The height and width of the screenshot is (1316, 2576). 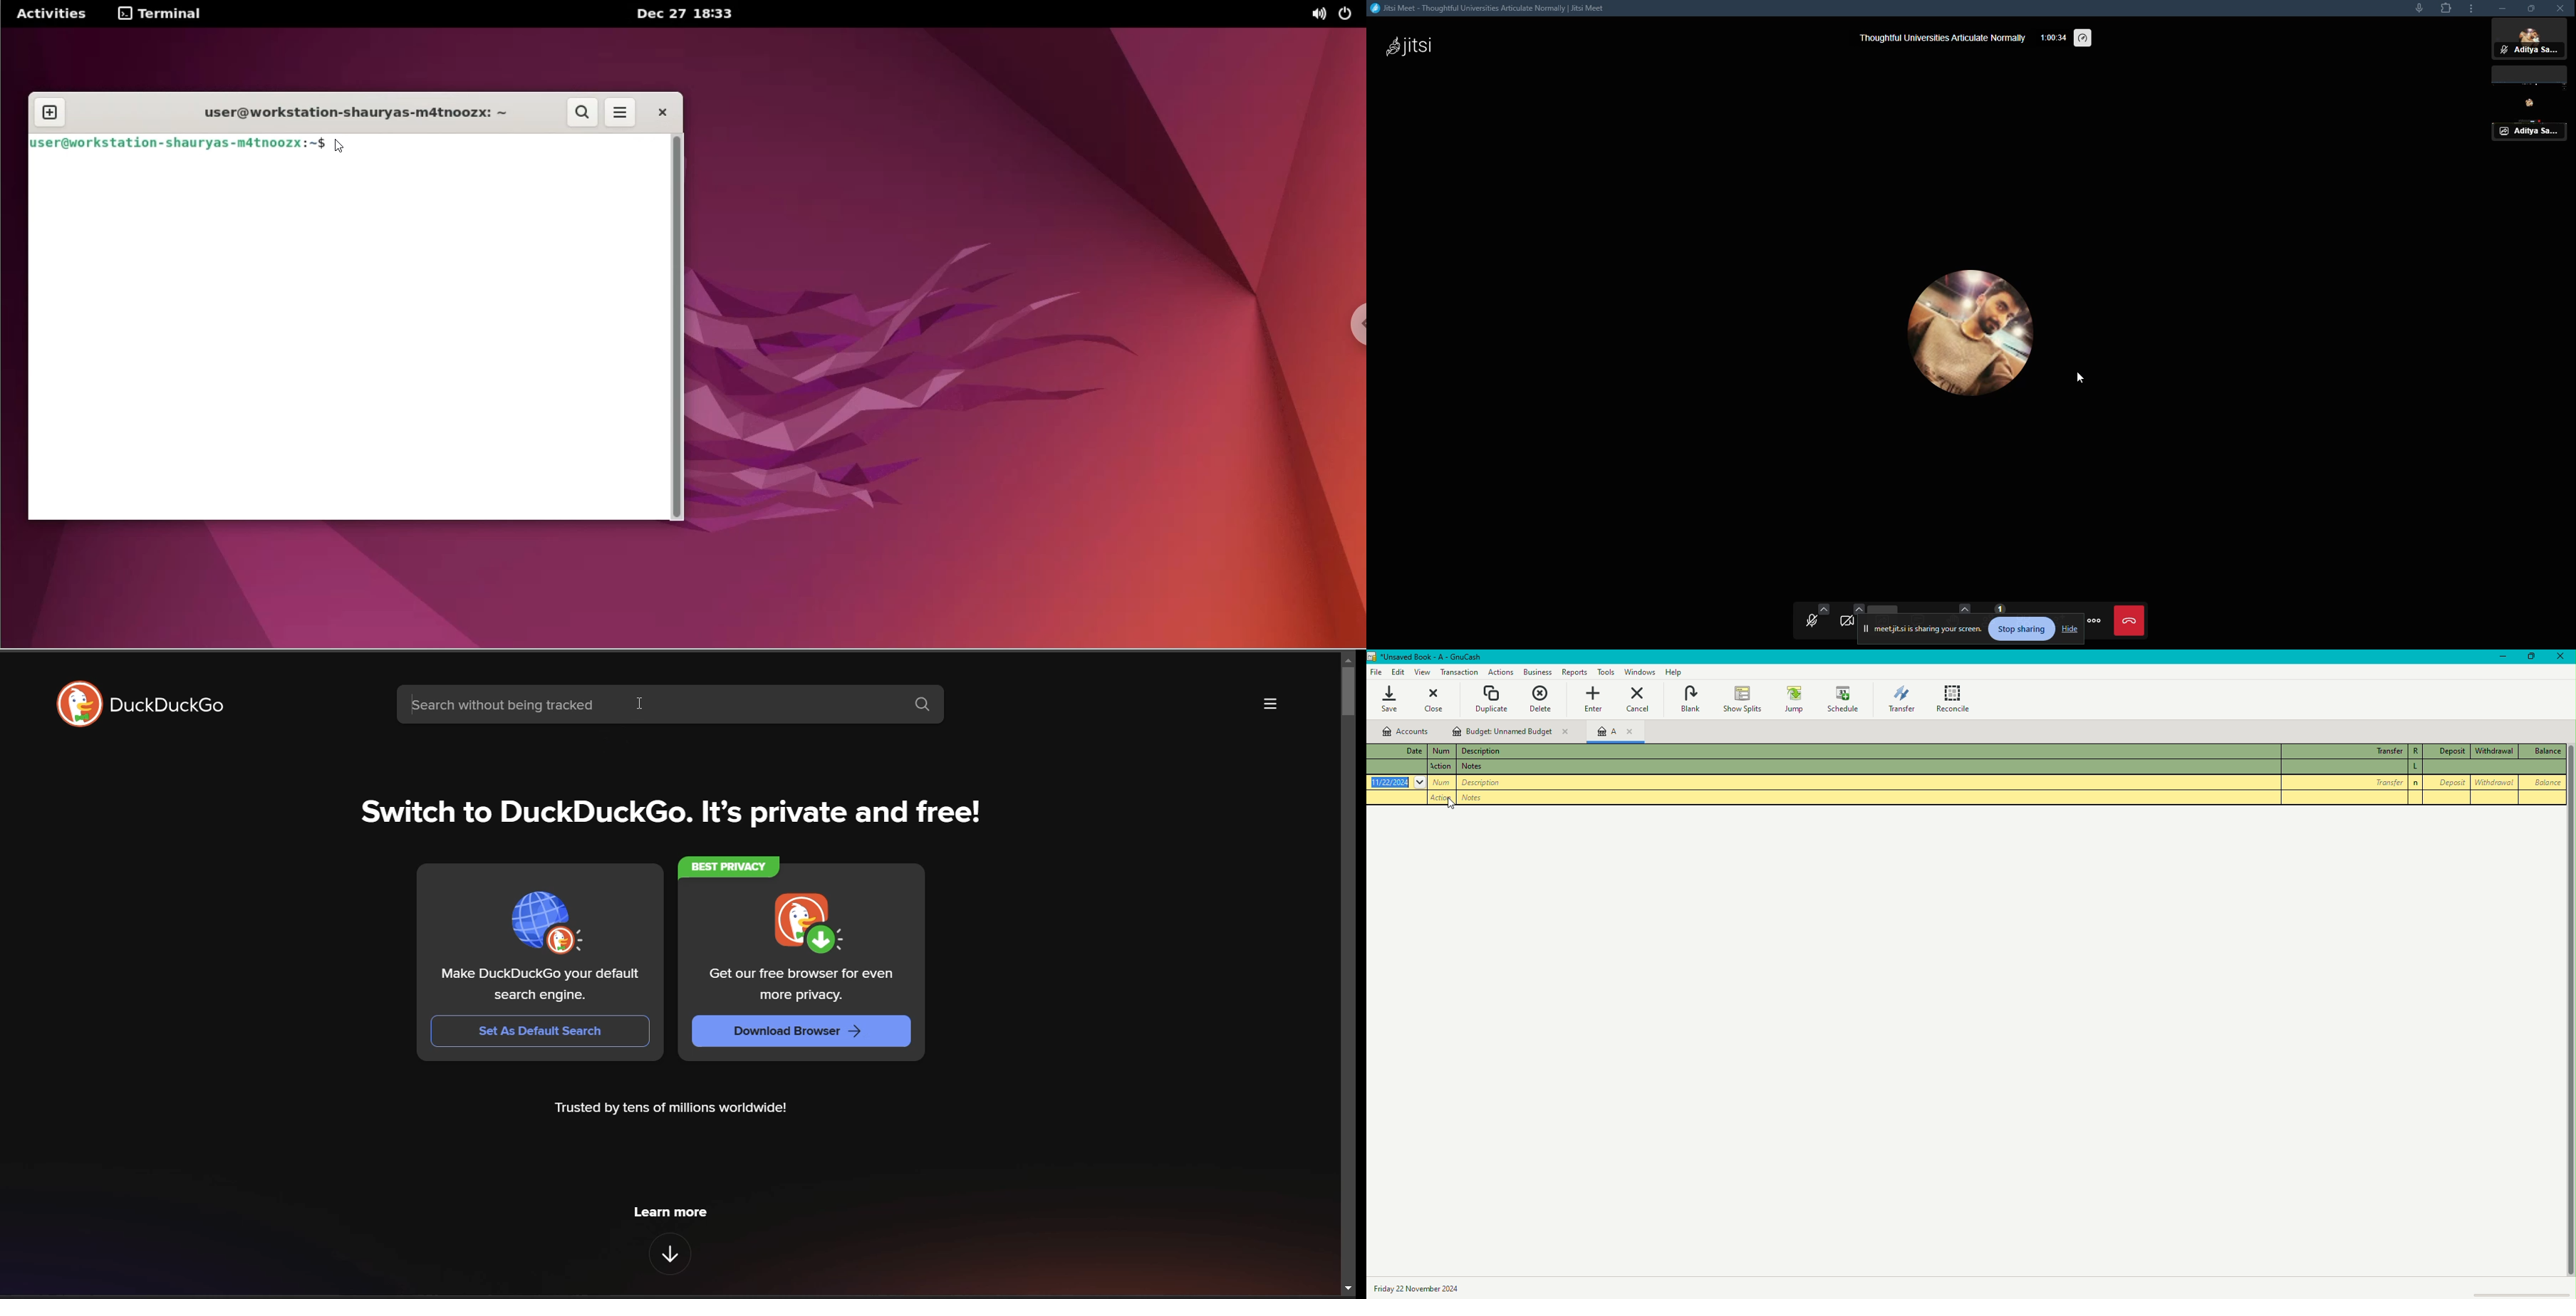 I want to click on minimize, so click(x=2498, y=8).